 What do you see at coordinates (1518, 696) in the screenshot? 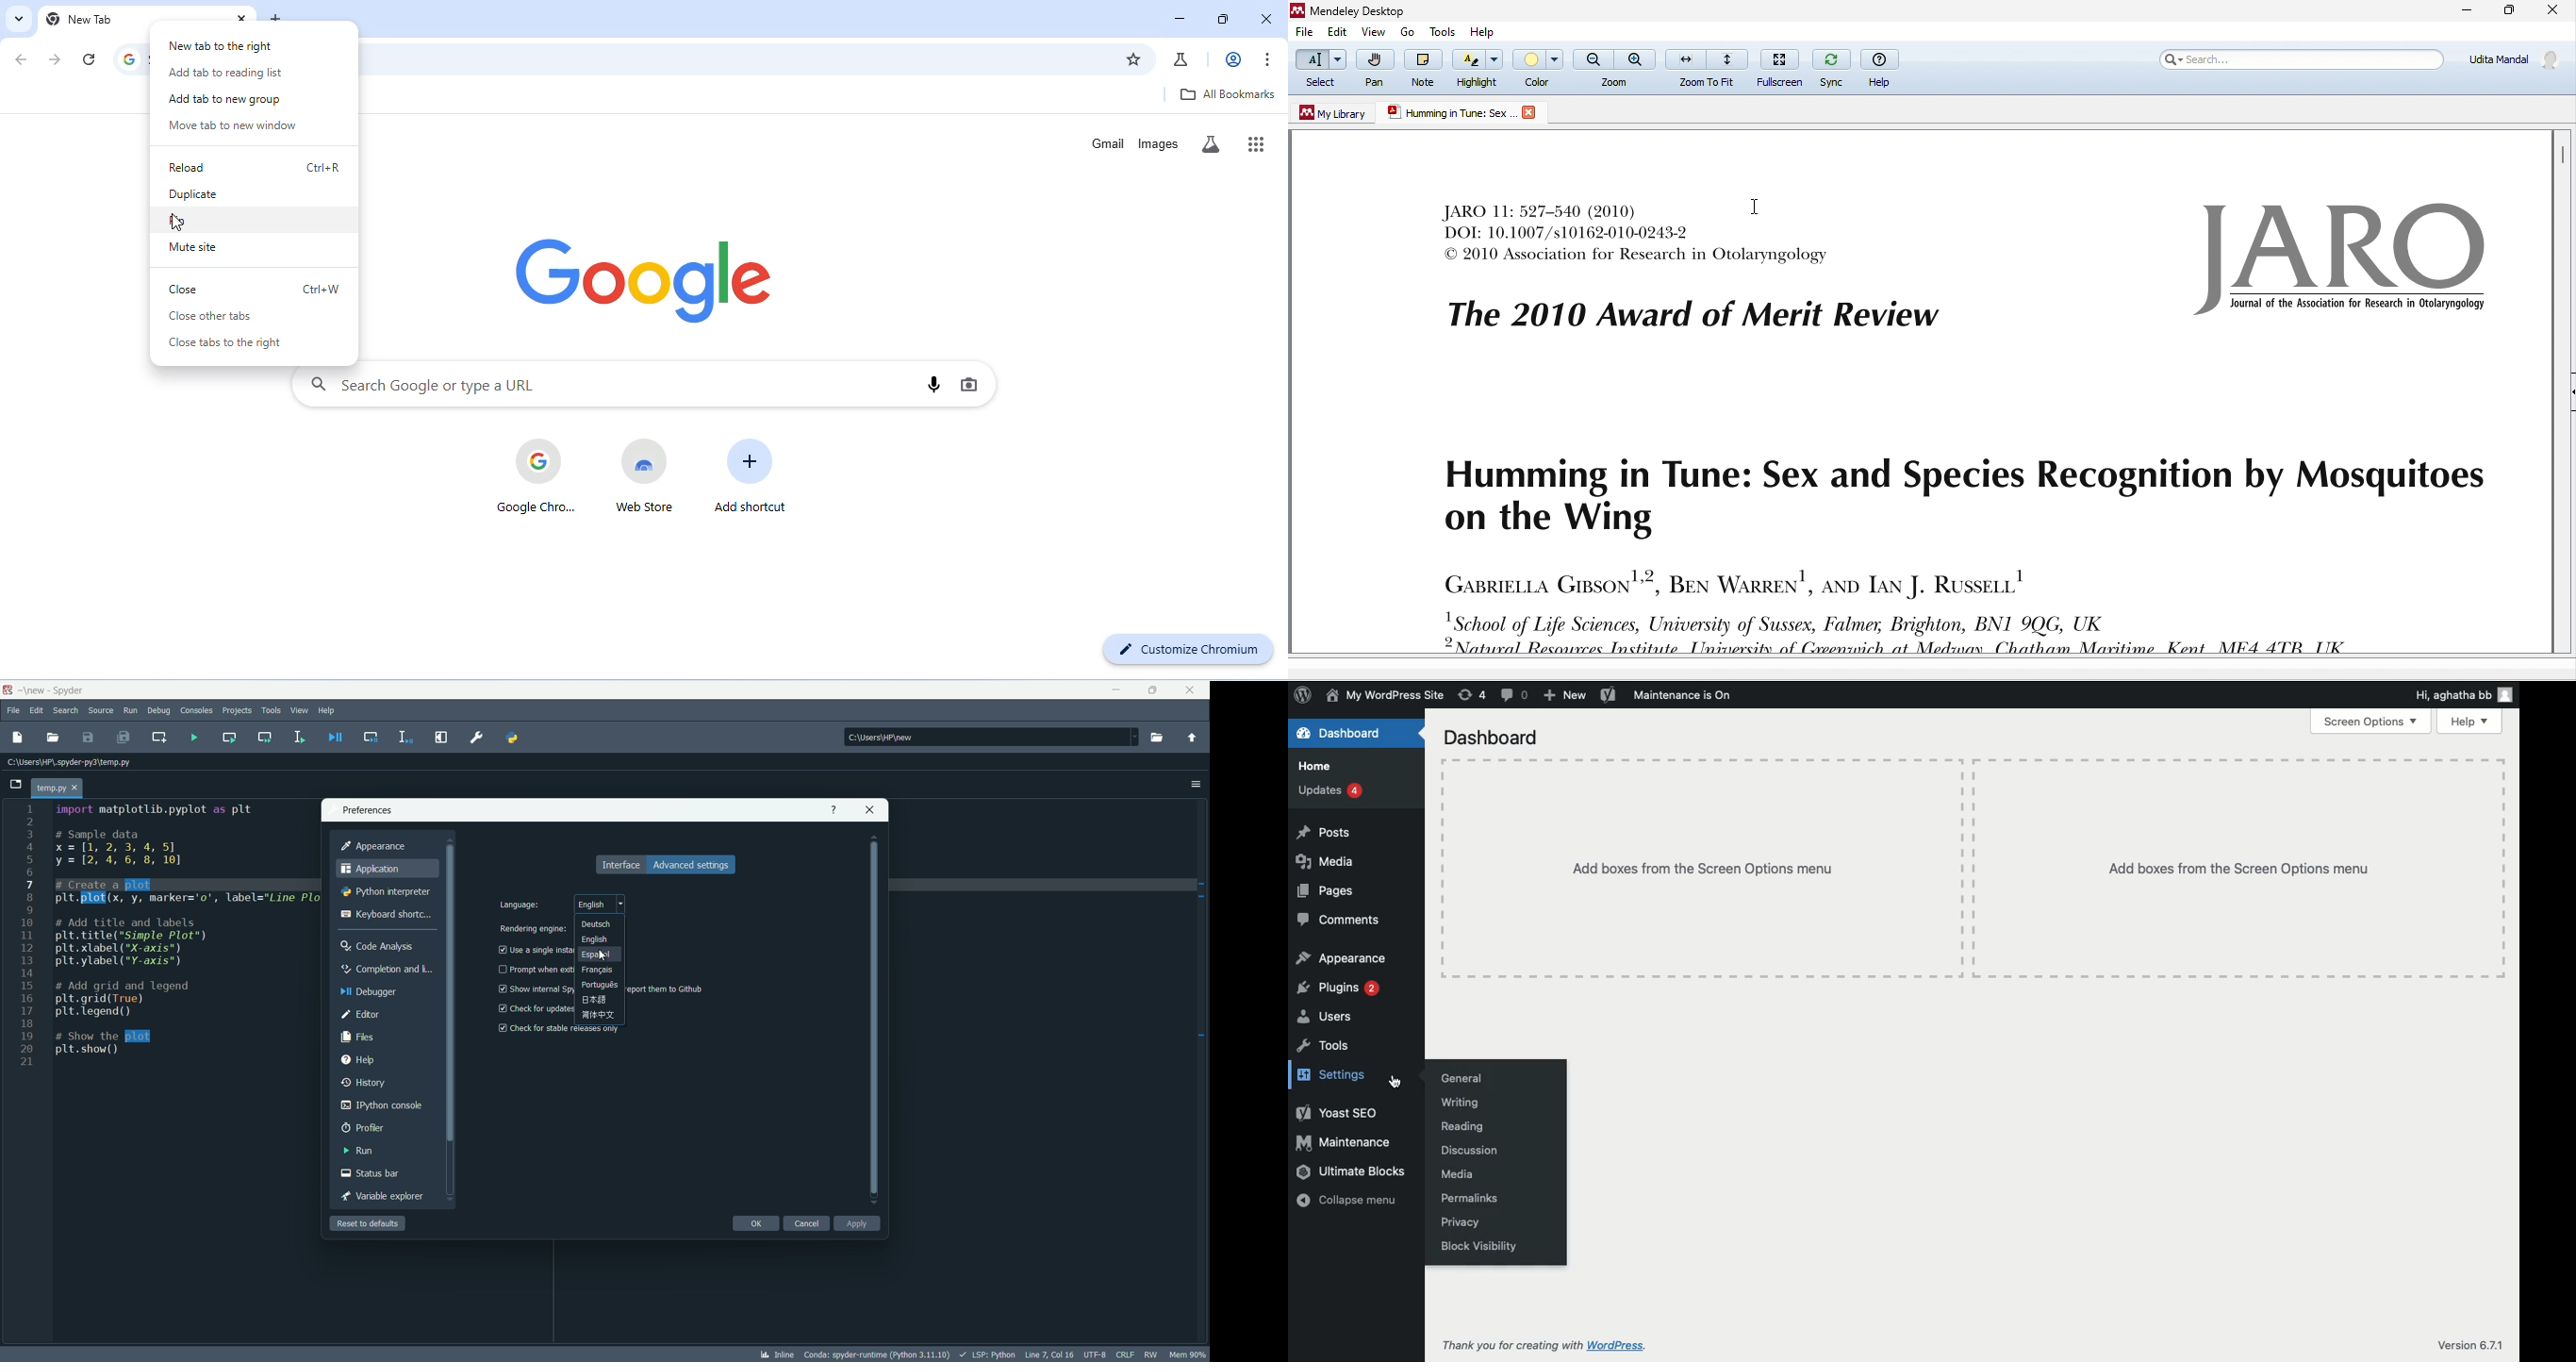
I see `comment` at bounding box center [1518, 696].